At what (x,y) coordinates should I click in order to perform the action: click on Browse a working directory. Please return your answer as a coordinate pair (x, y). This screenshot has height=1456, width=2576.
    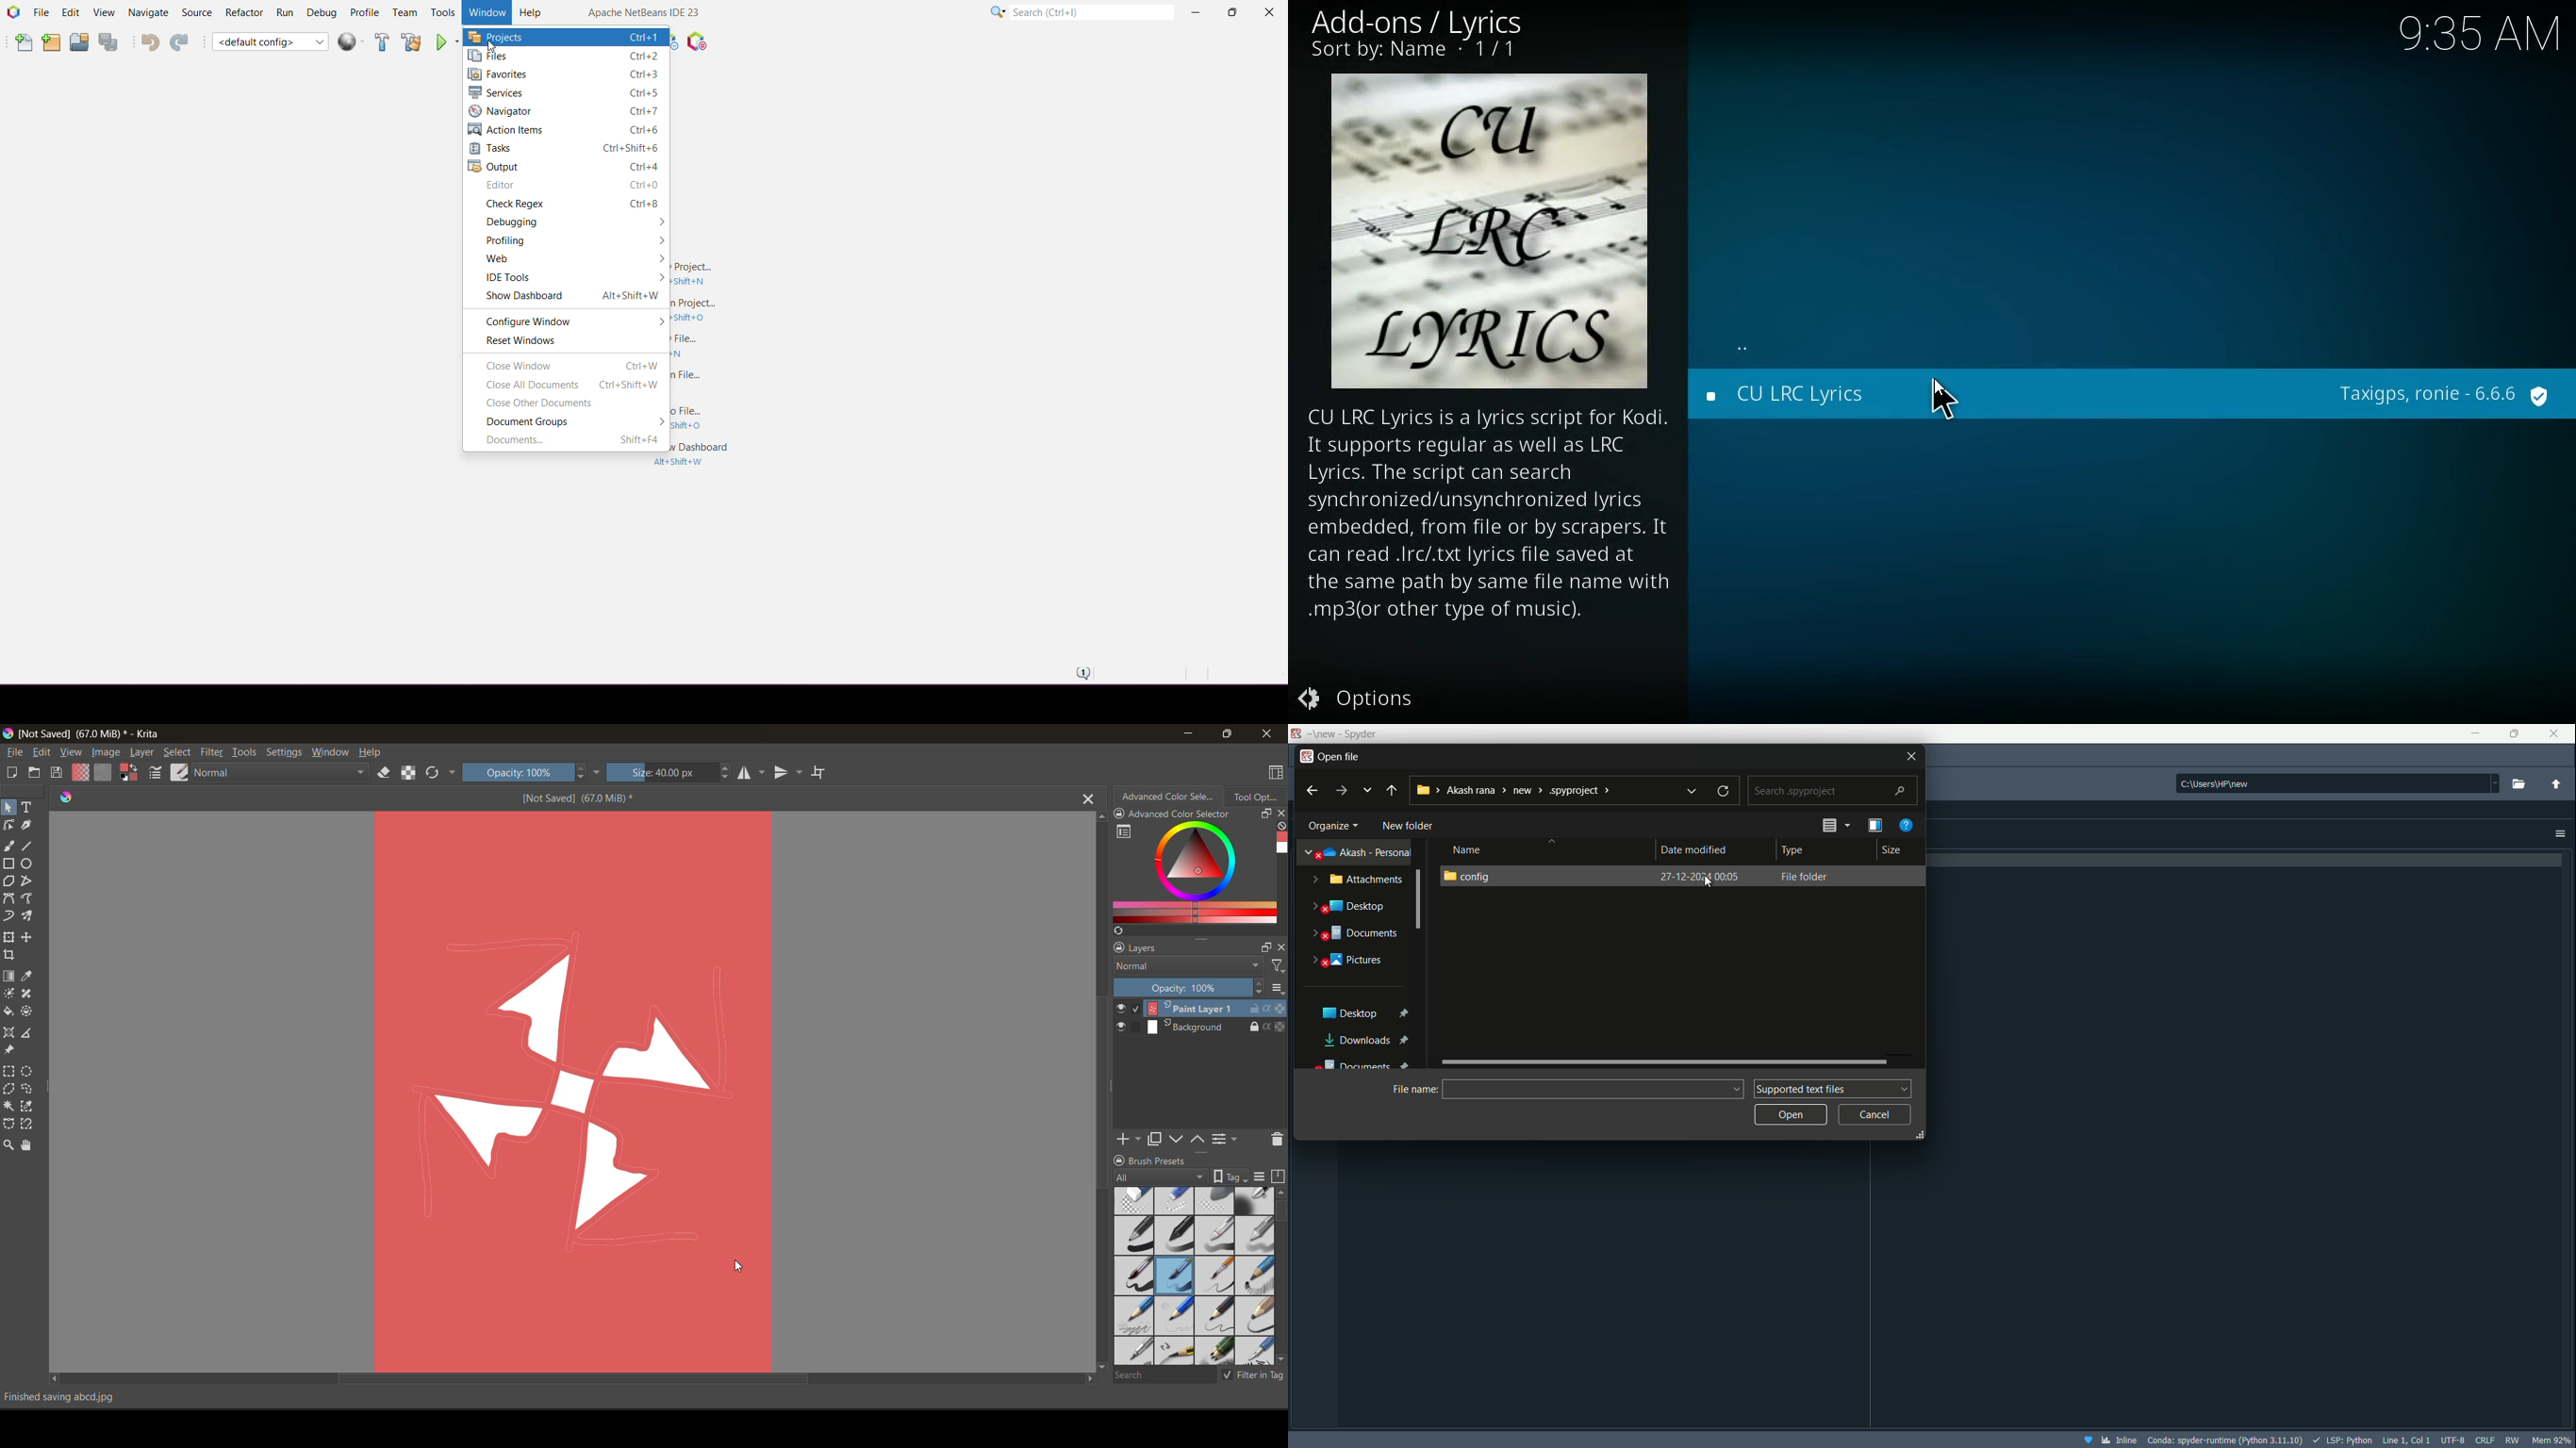
    Looking at the image, I should click on (2519, 783).